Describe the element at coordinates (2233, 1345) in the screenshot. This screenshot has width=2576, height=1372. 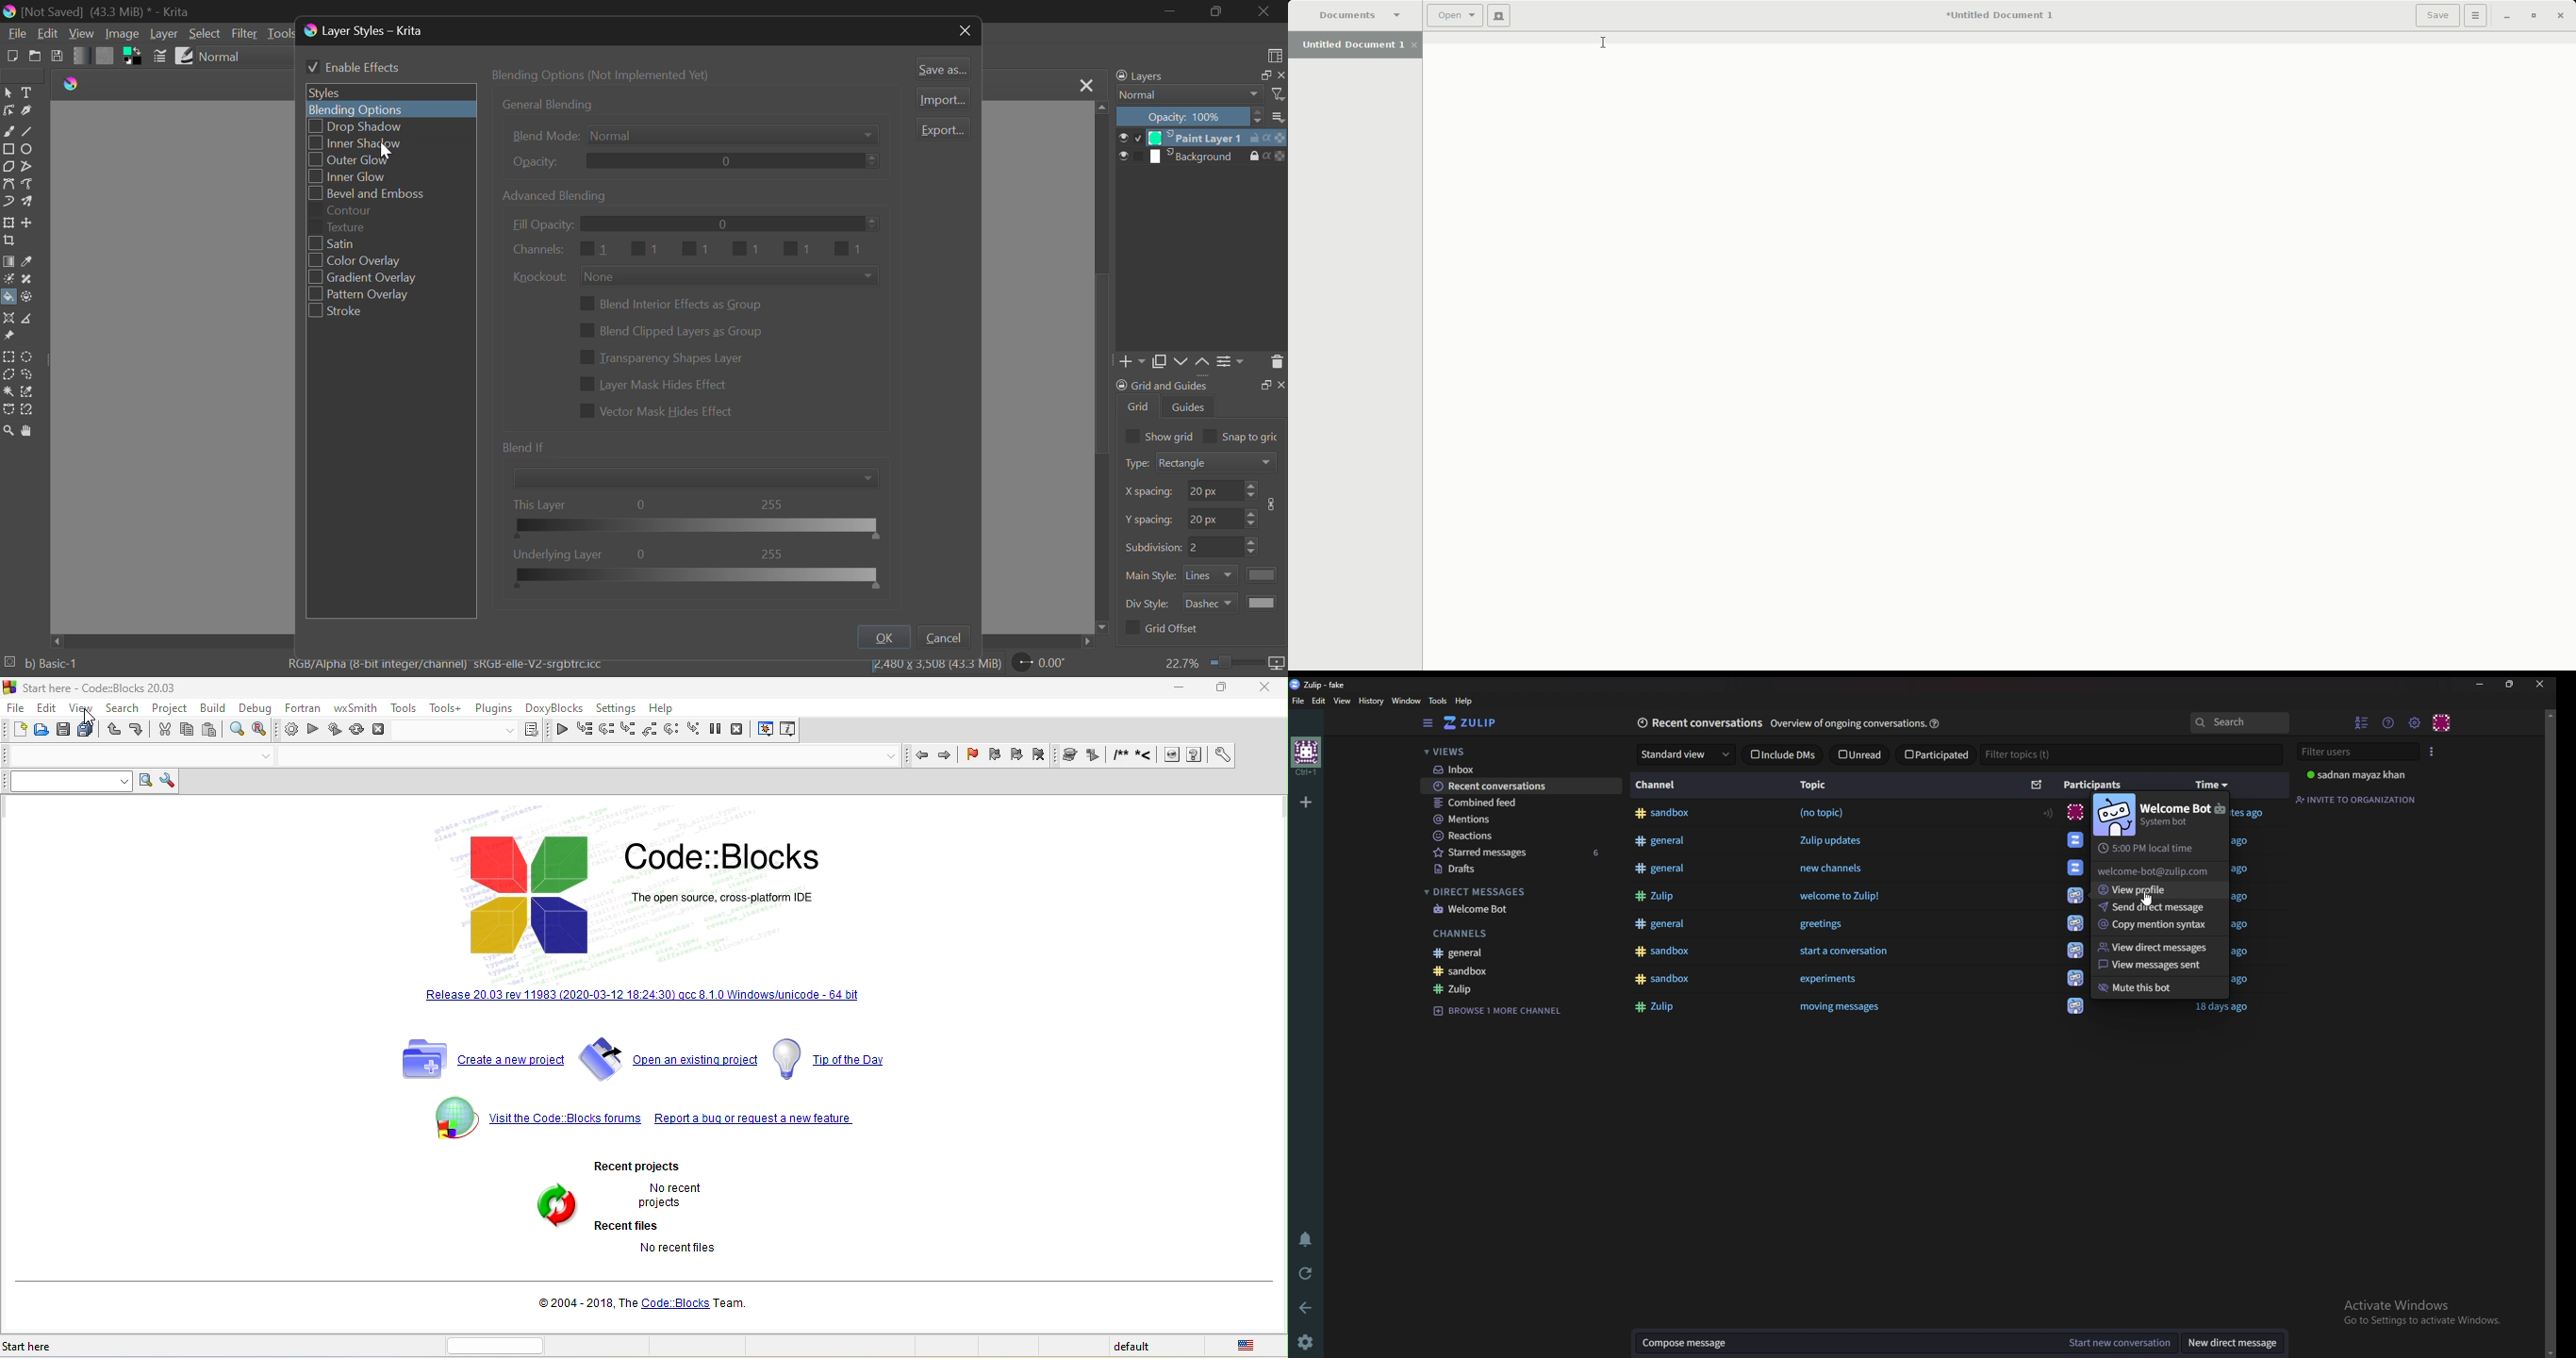
I see `New direct message` at that location.